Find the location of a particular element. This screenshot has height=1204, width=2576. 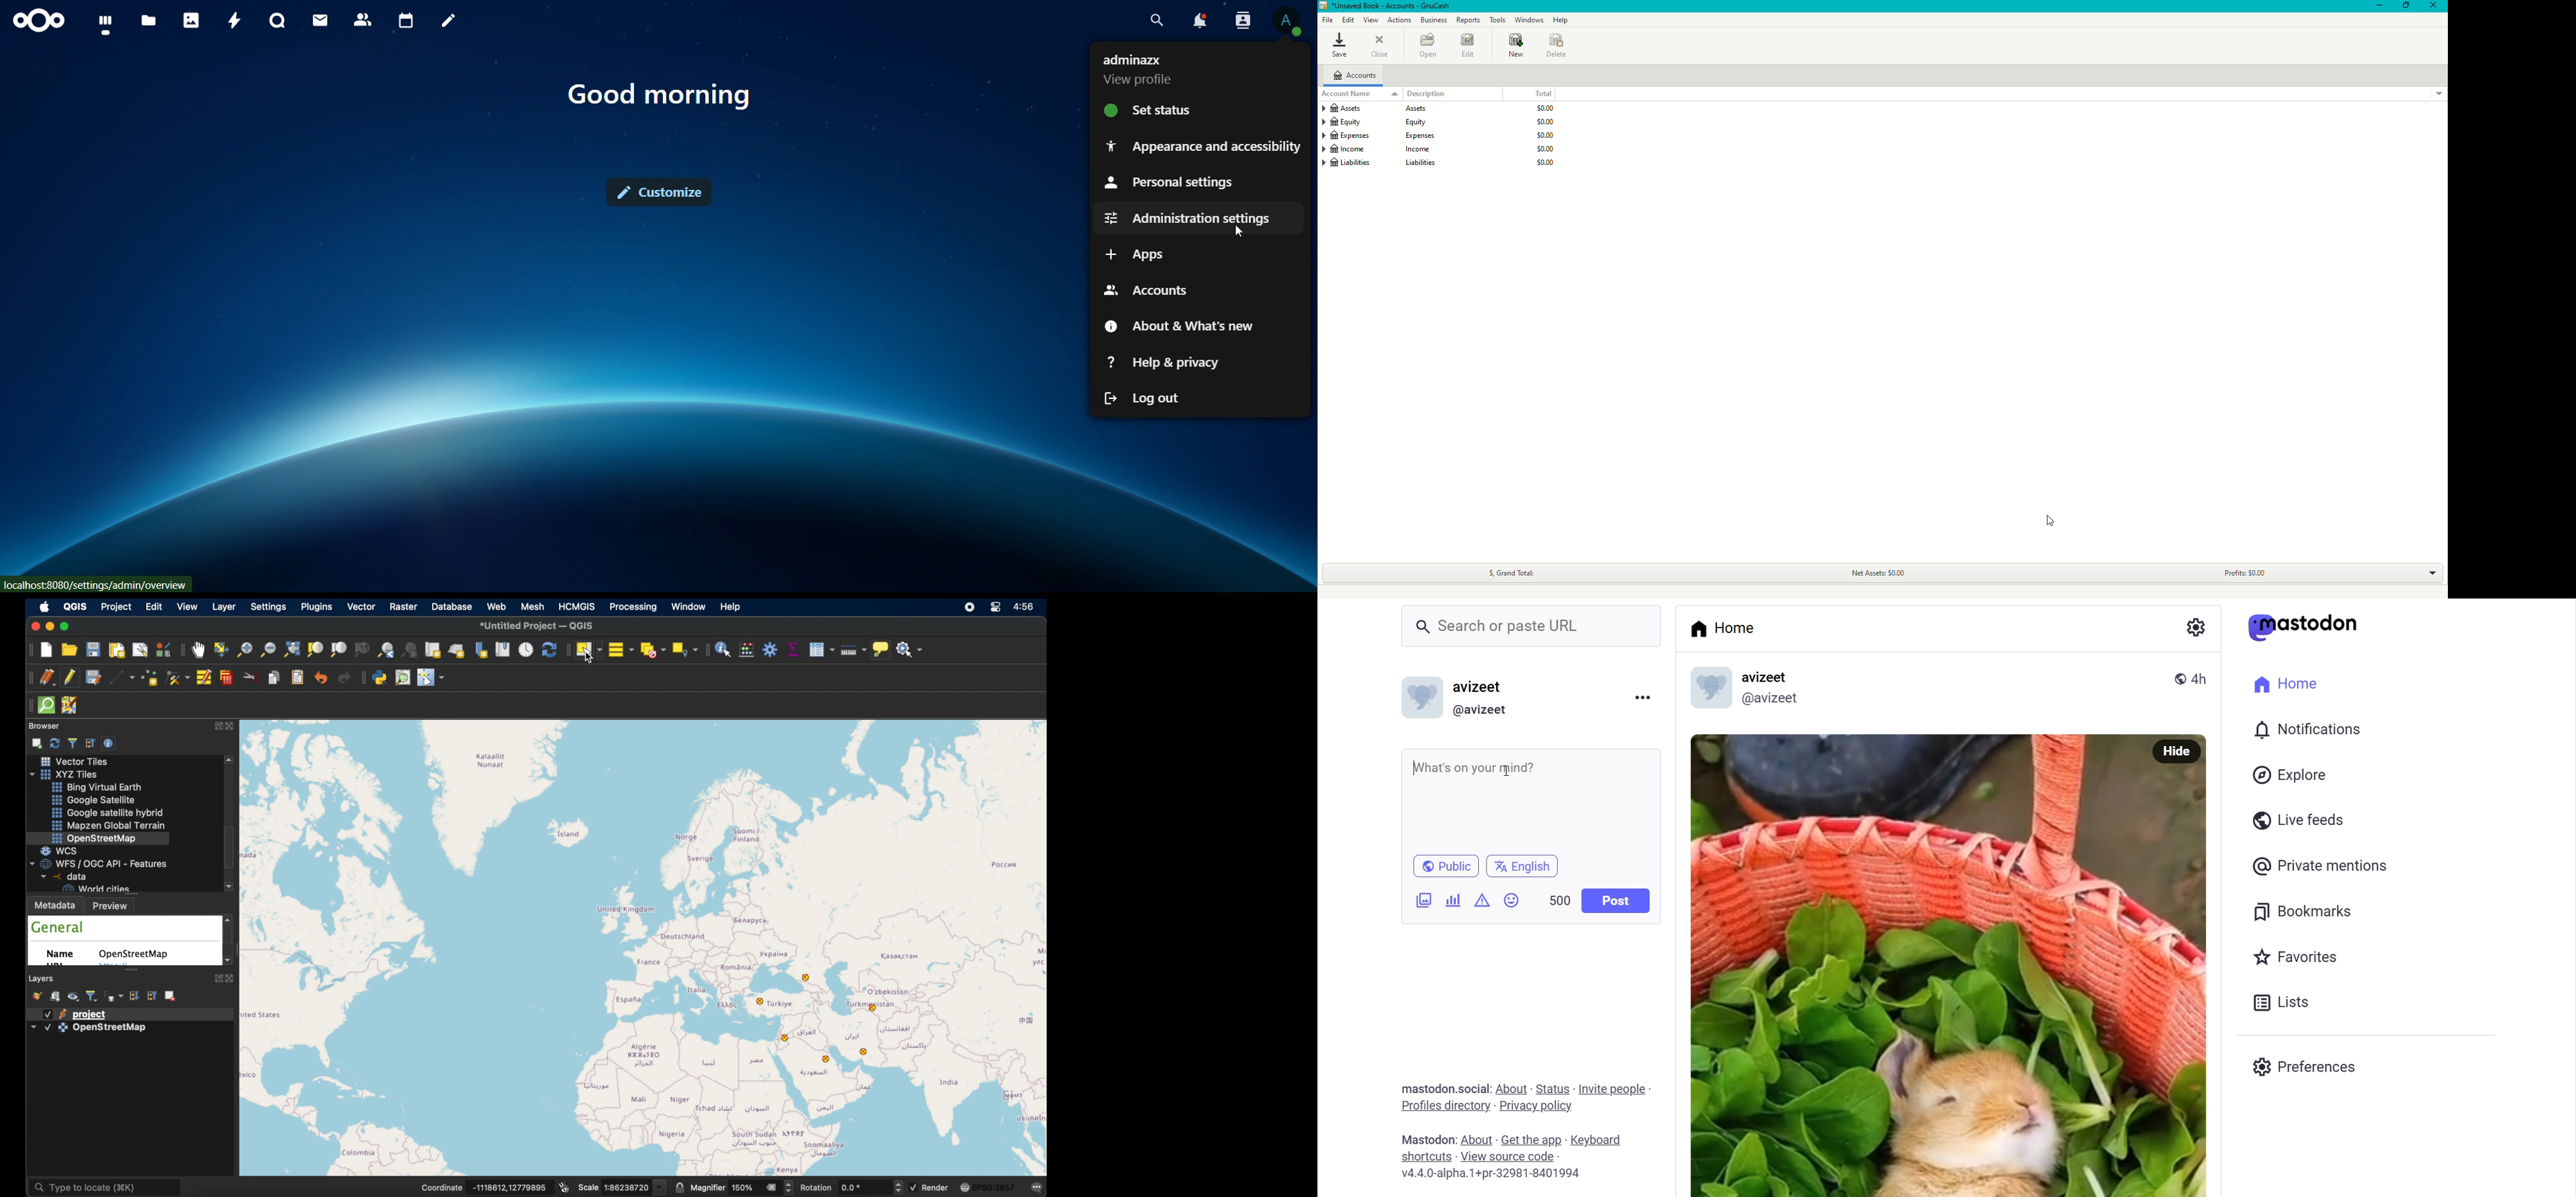

scroll box is located at coordinates (229, 937).